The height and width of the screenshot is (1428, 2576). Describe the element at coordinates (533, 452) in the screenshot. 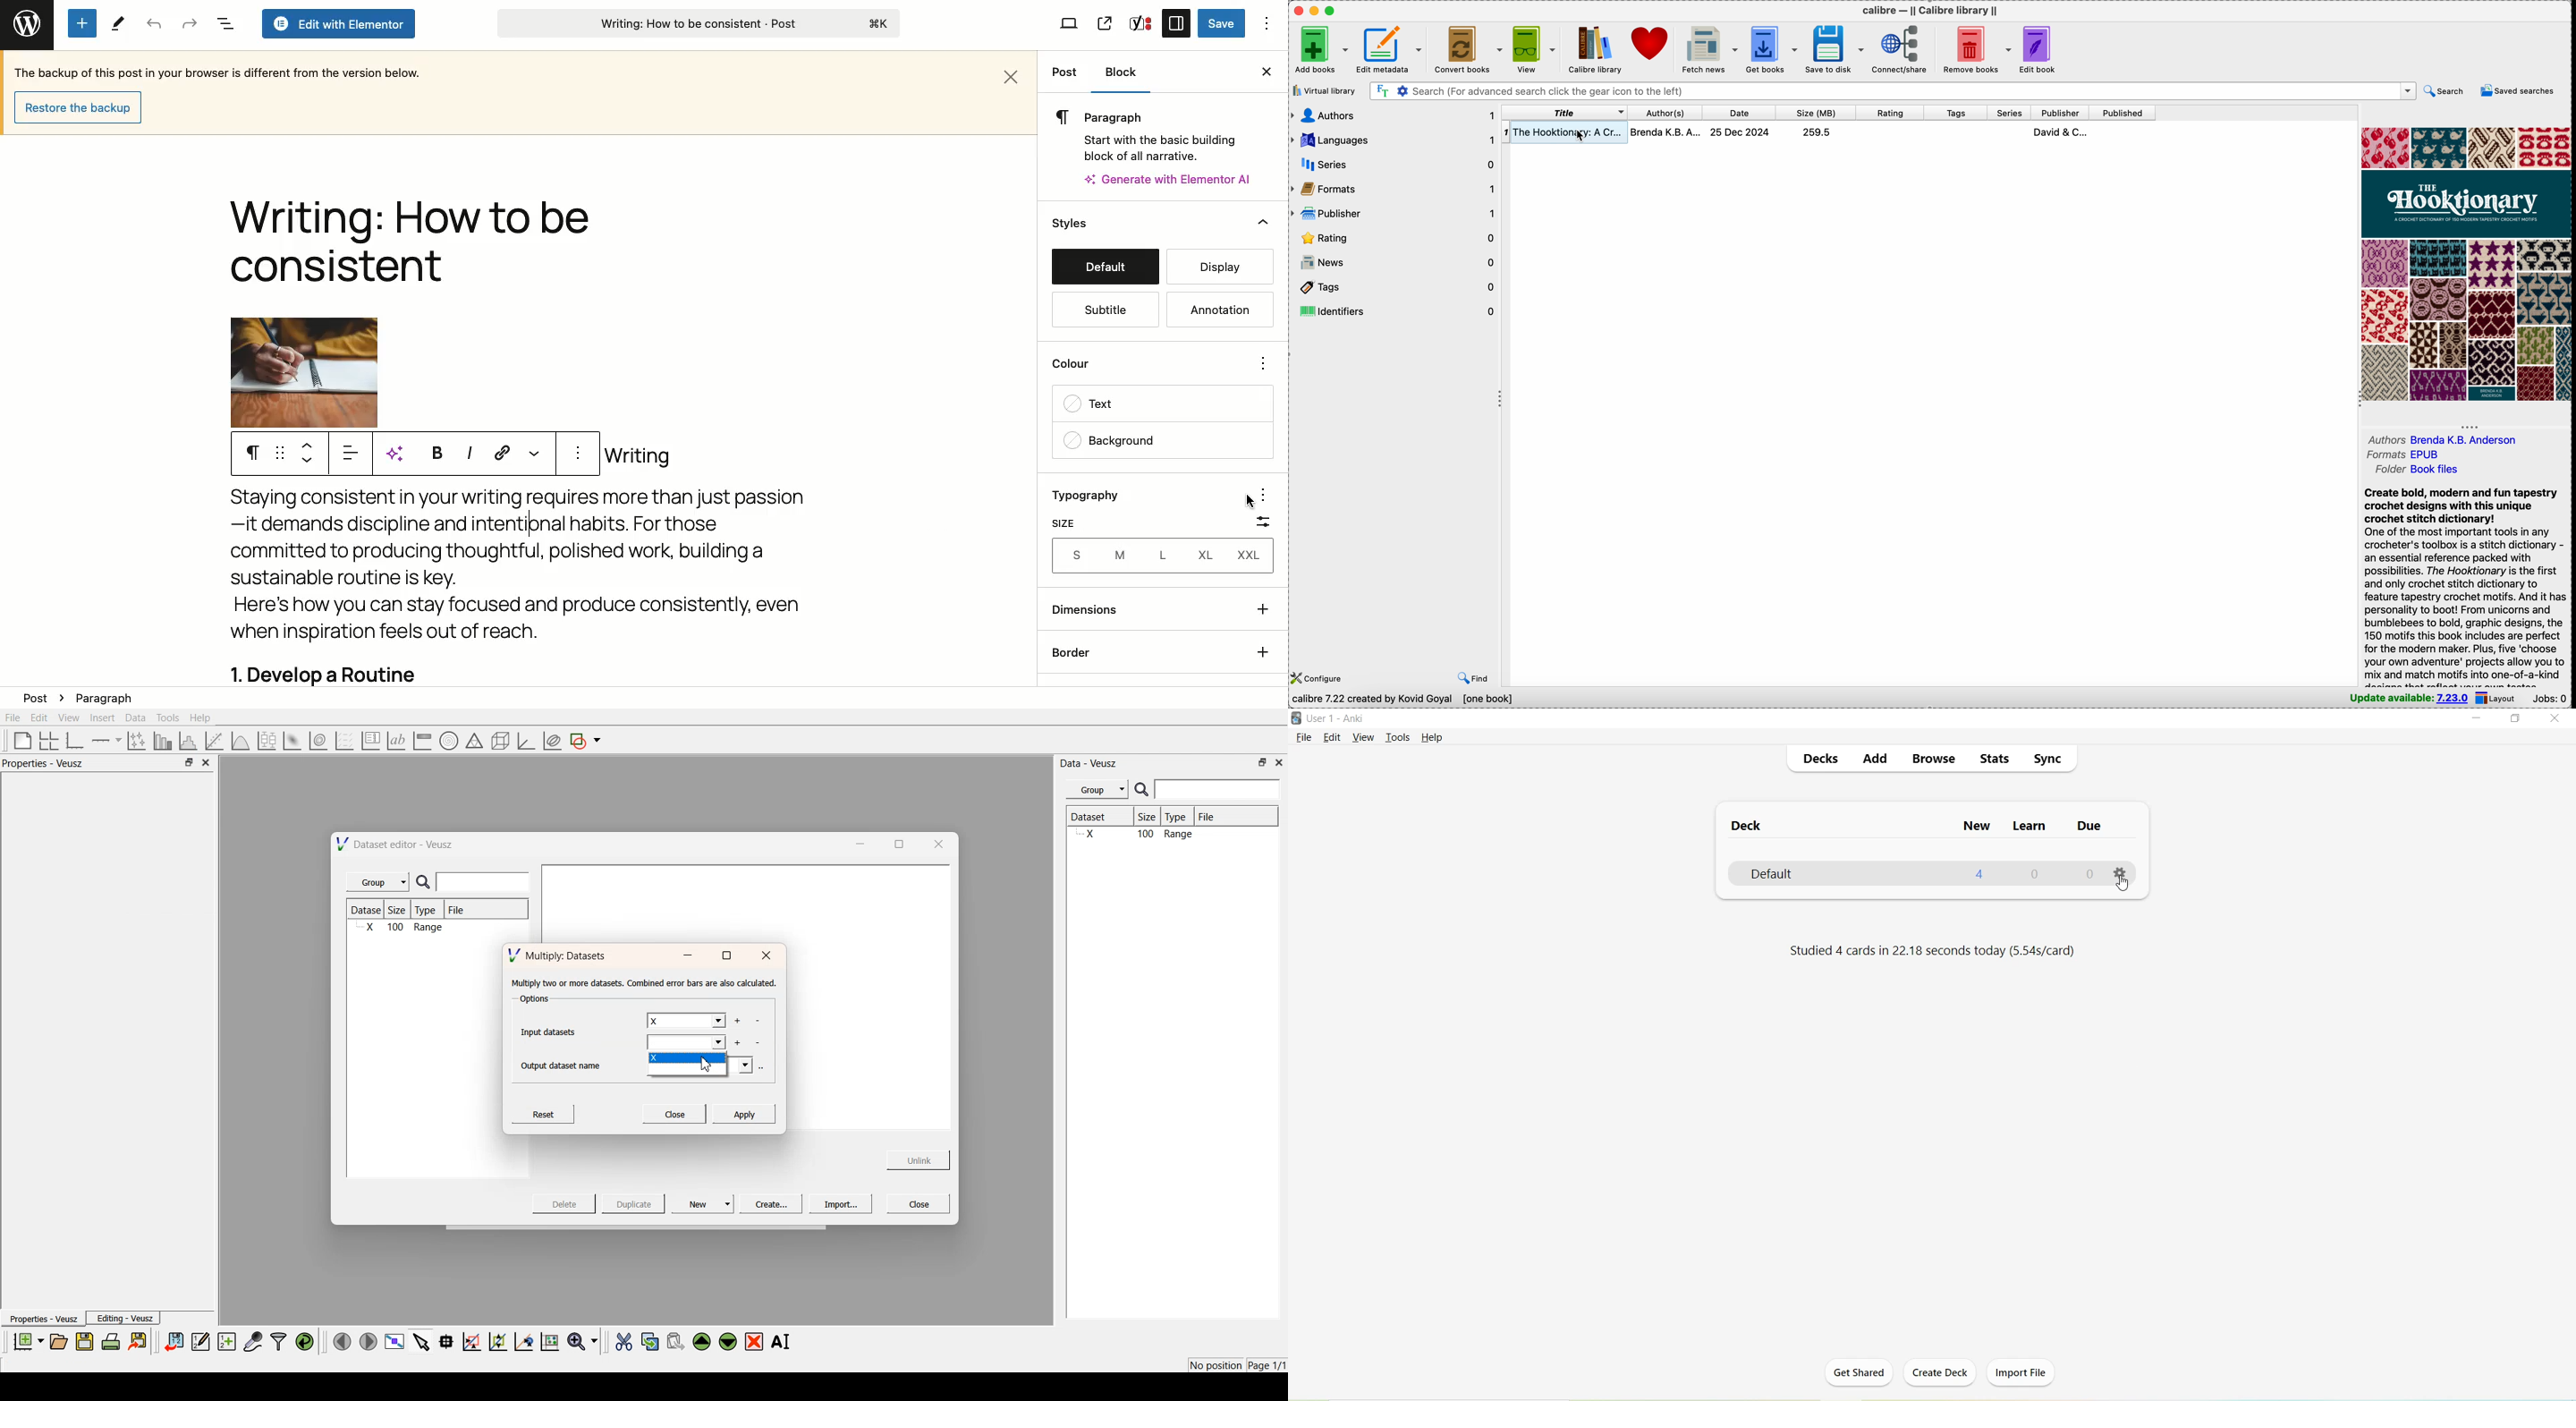

I see `More` at that location.